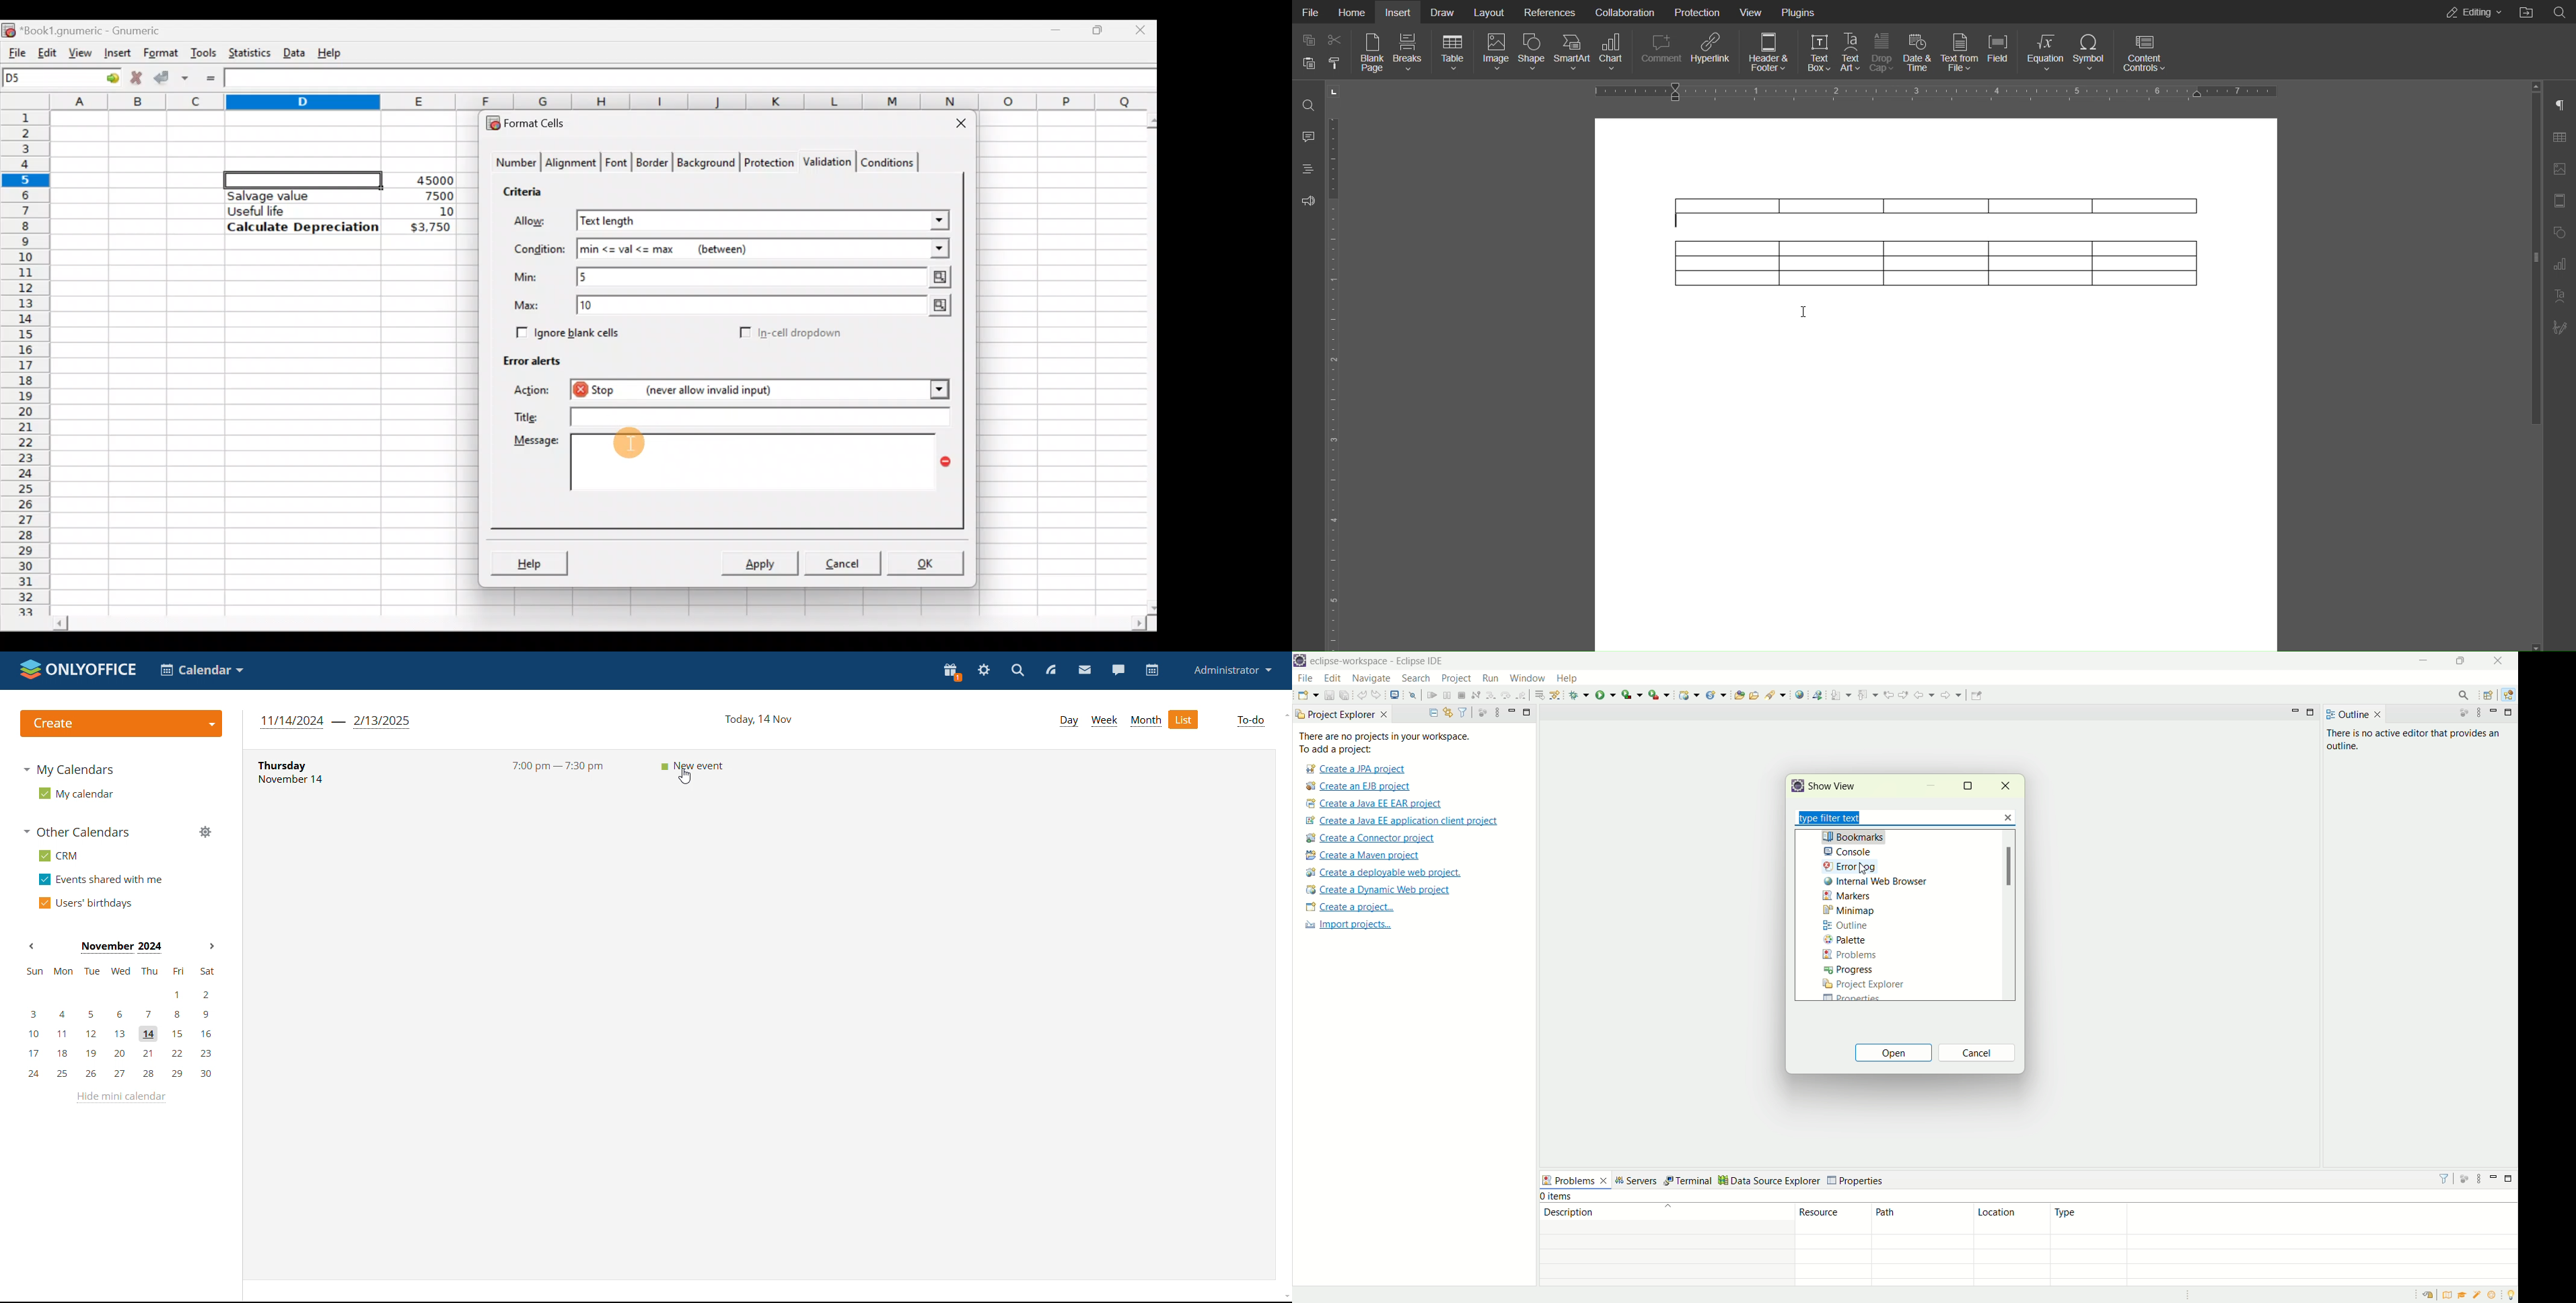 This screenshot has width=2576, height=1316. I want to click on Action, so click(536, 392).